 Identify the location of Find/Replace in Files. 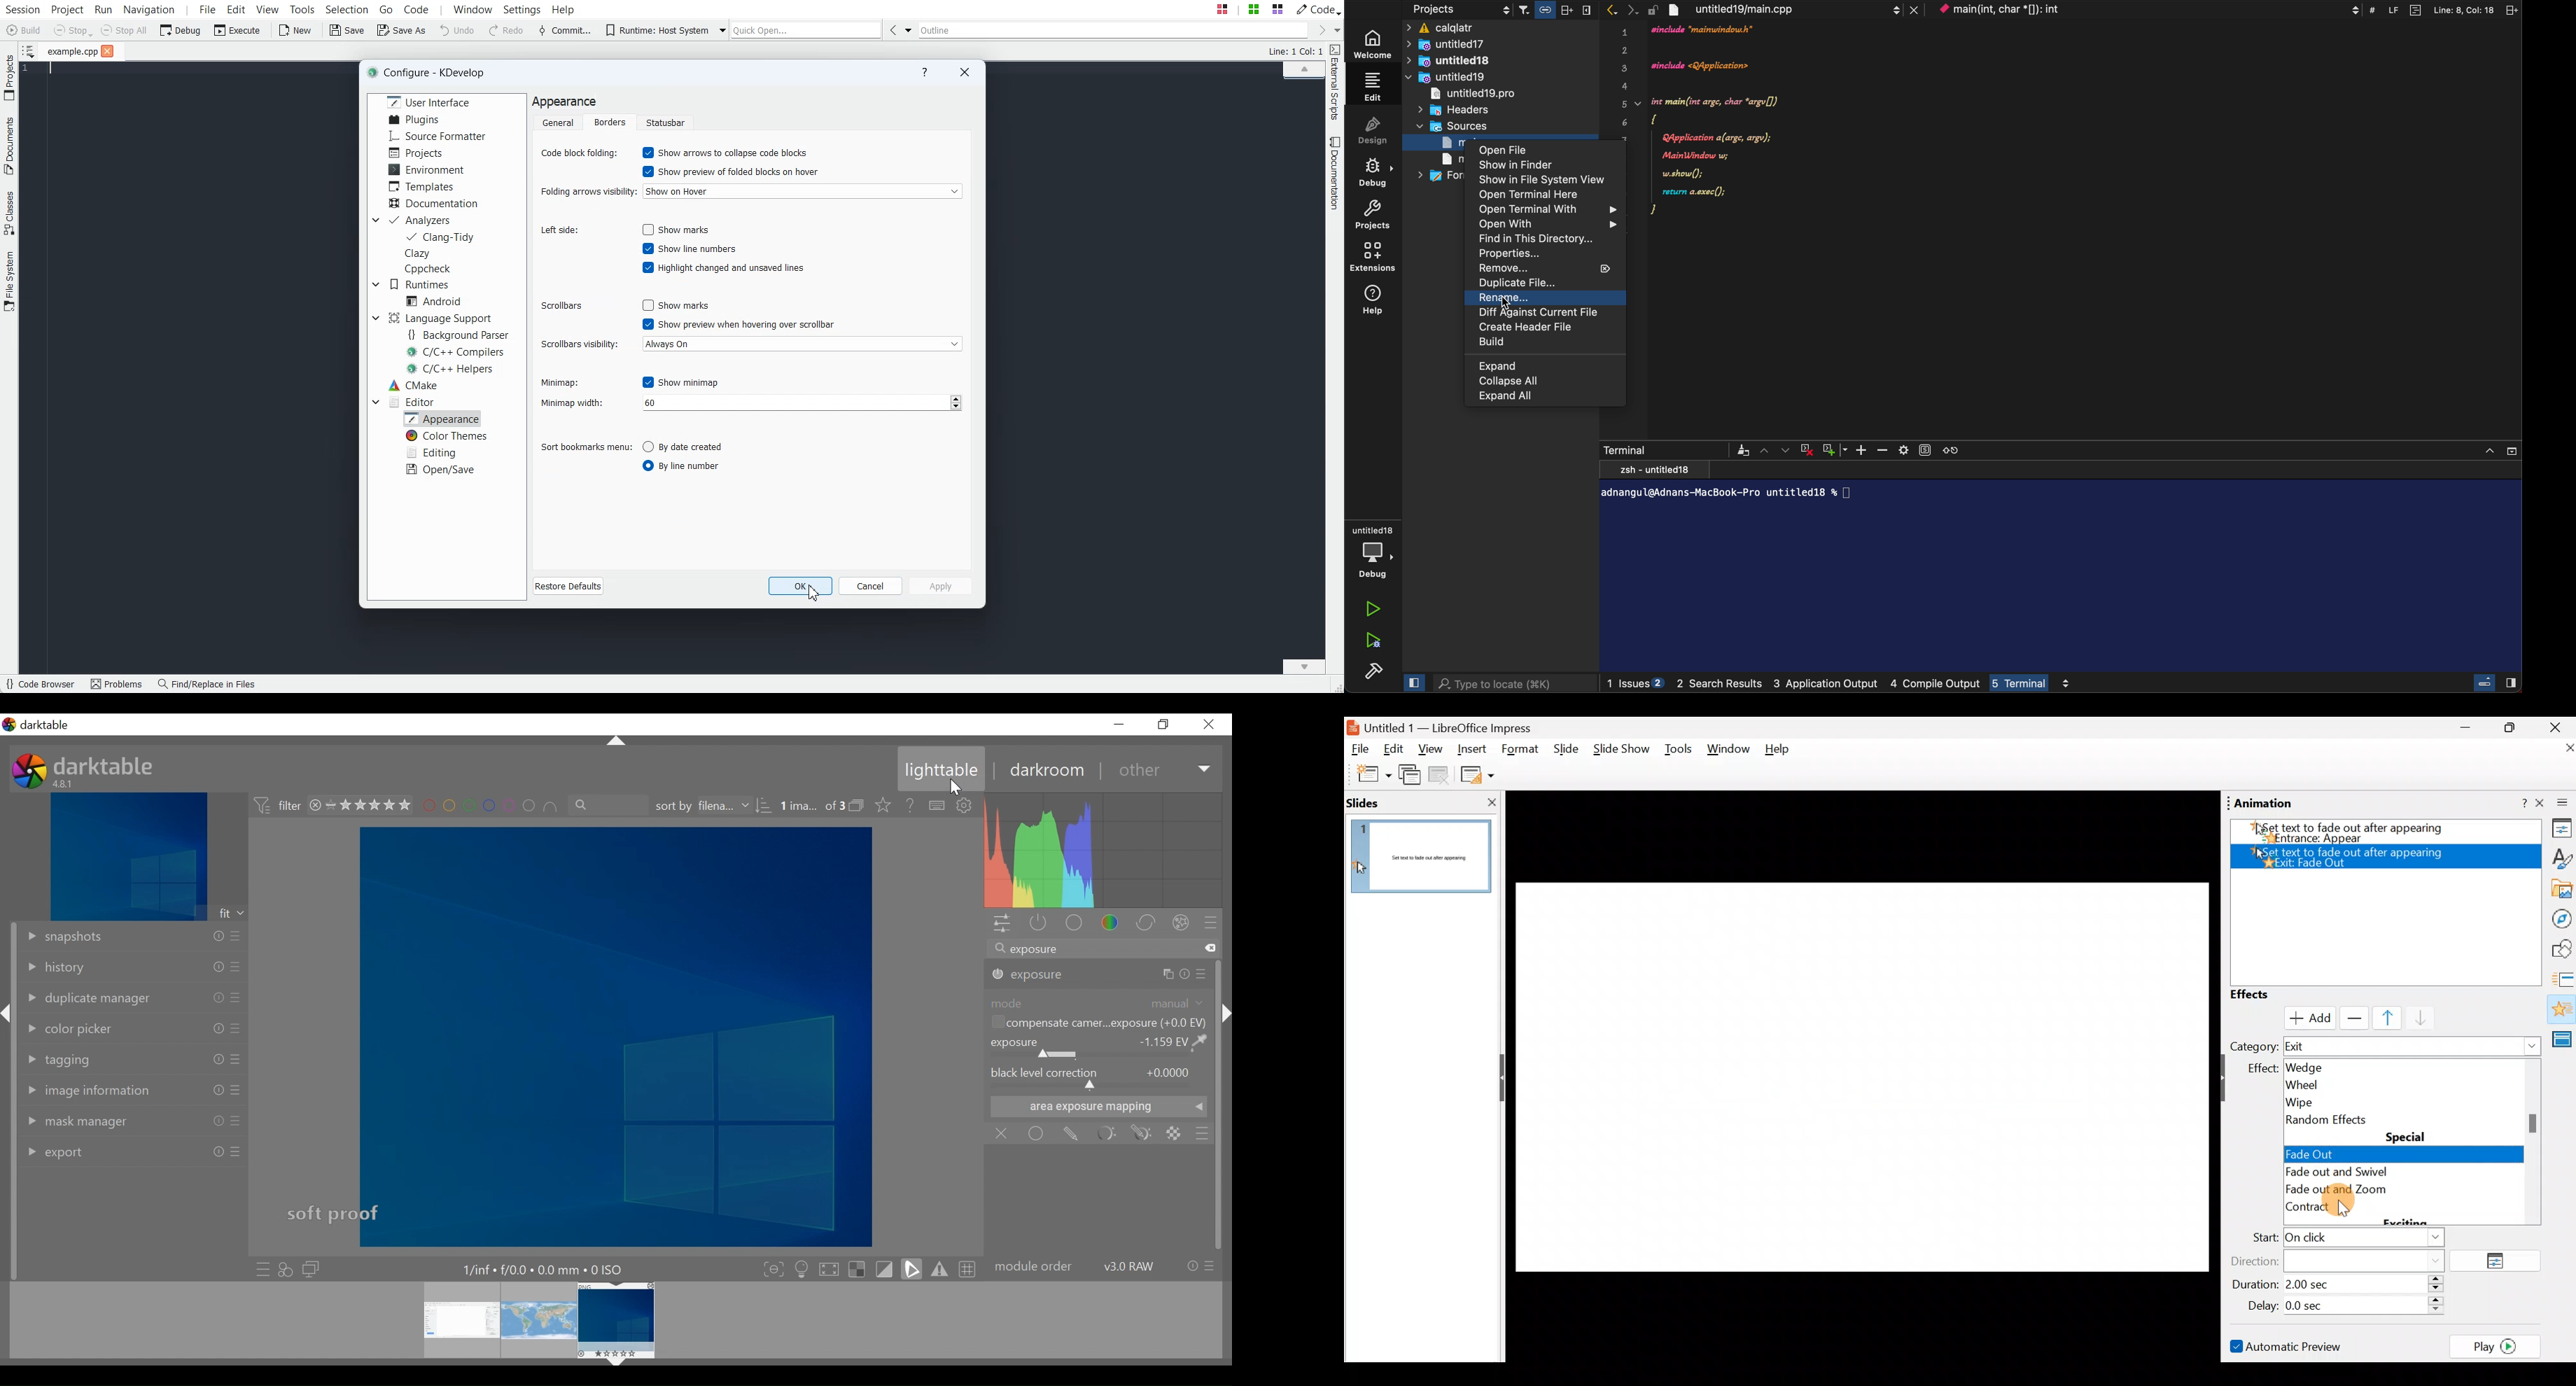
(208, 684).